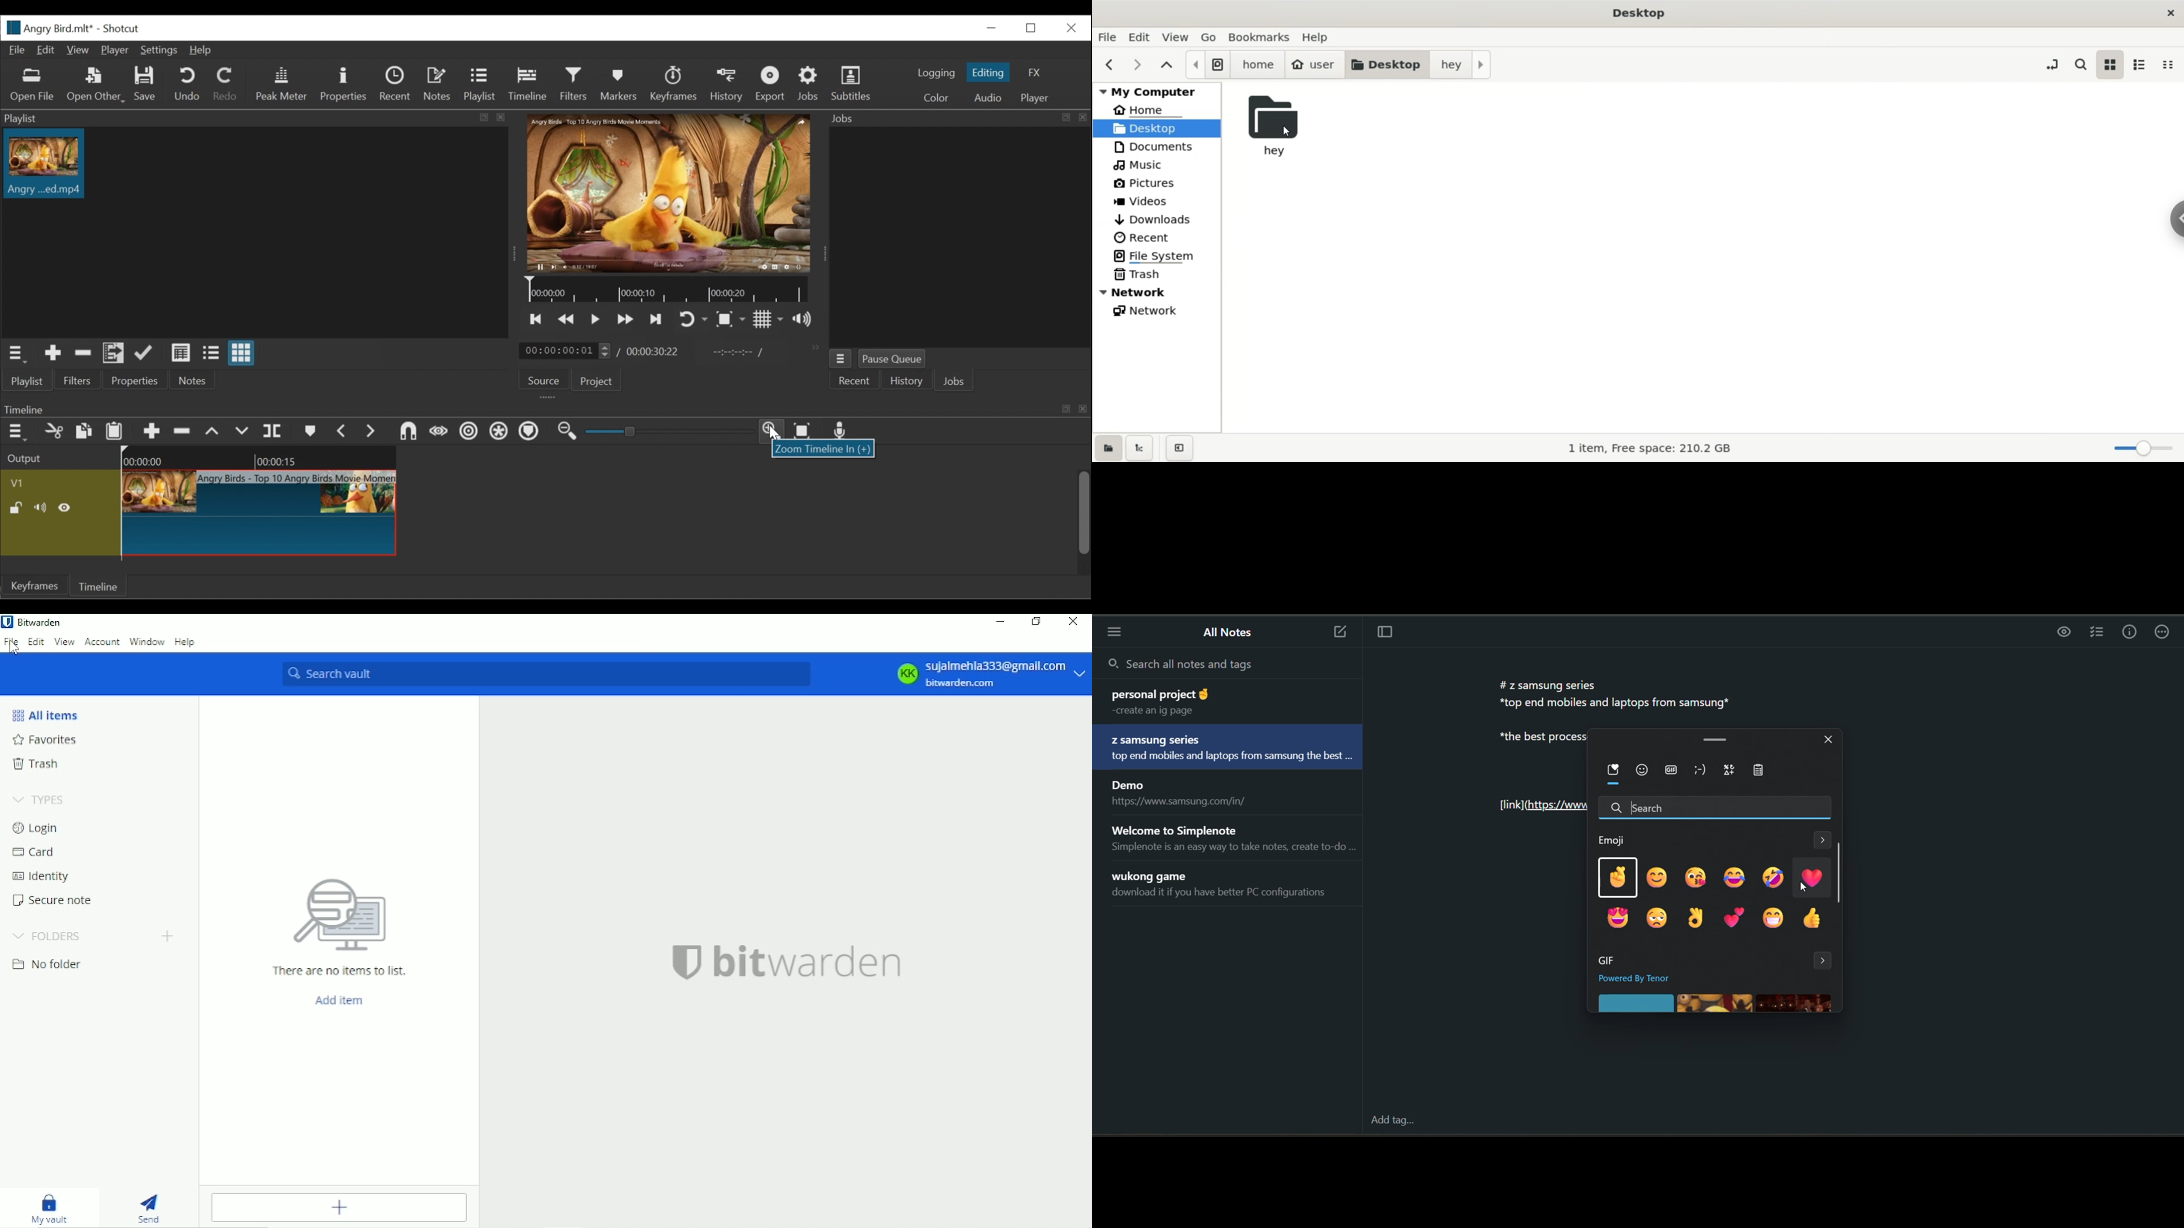 This screenshot has height=1232, width=2184. Describe the element at coordinates (1734, 917) in the screenshot. I see `emoji 10` at that location.